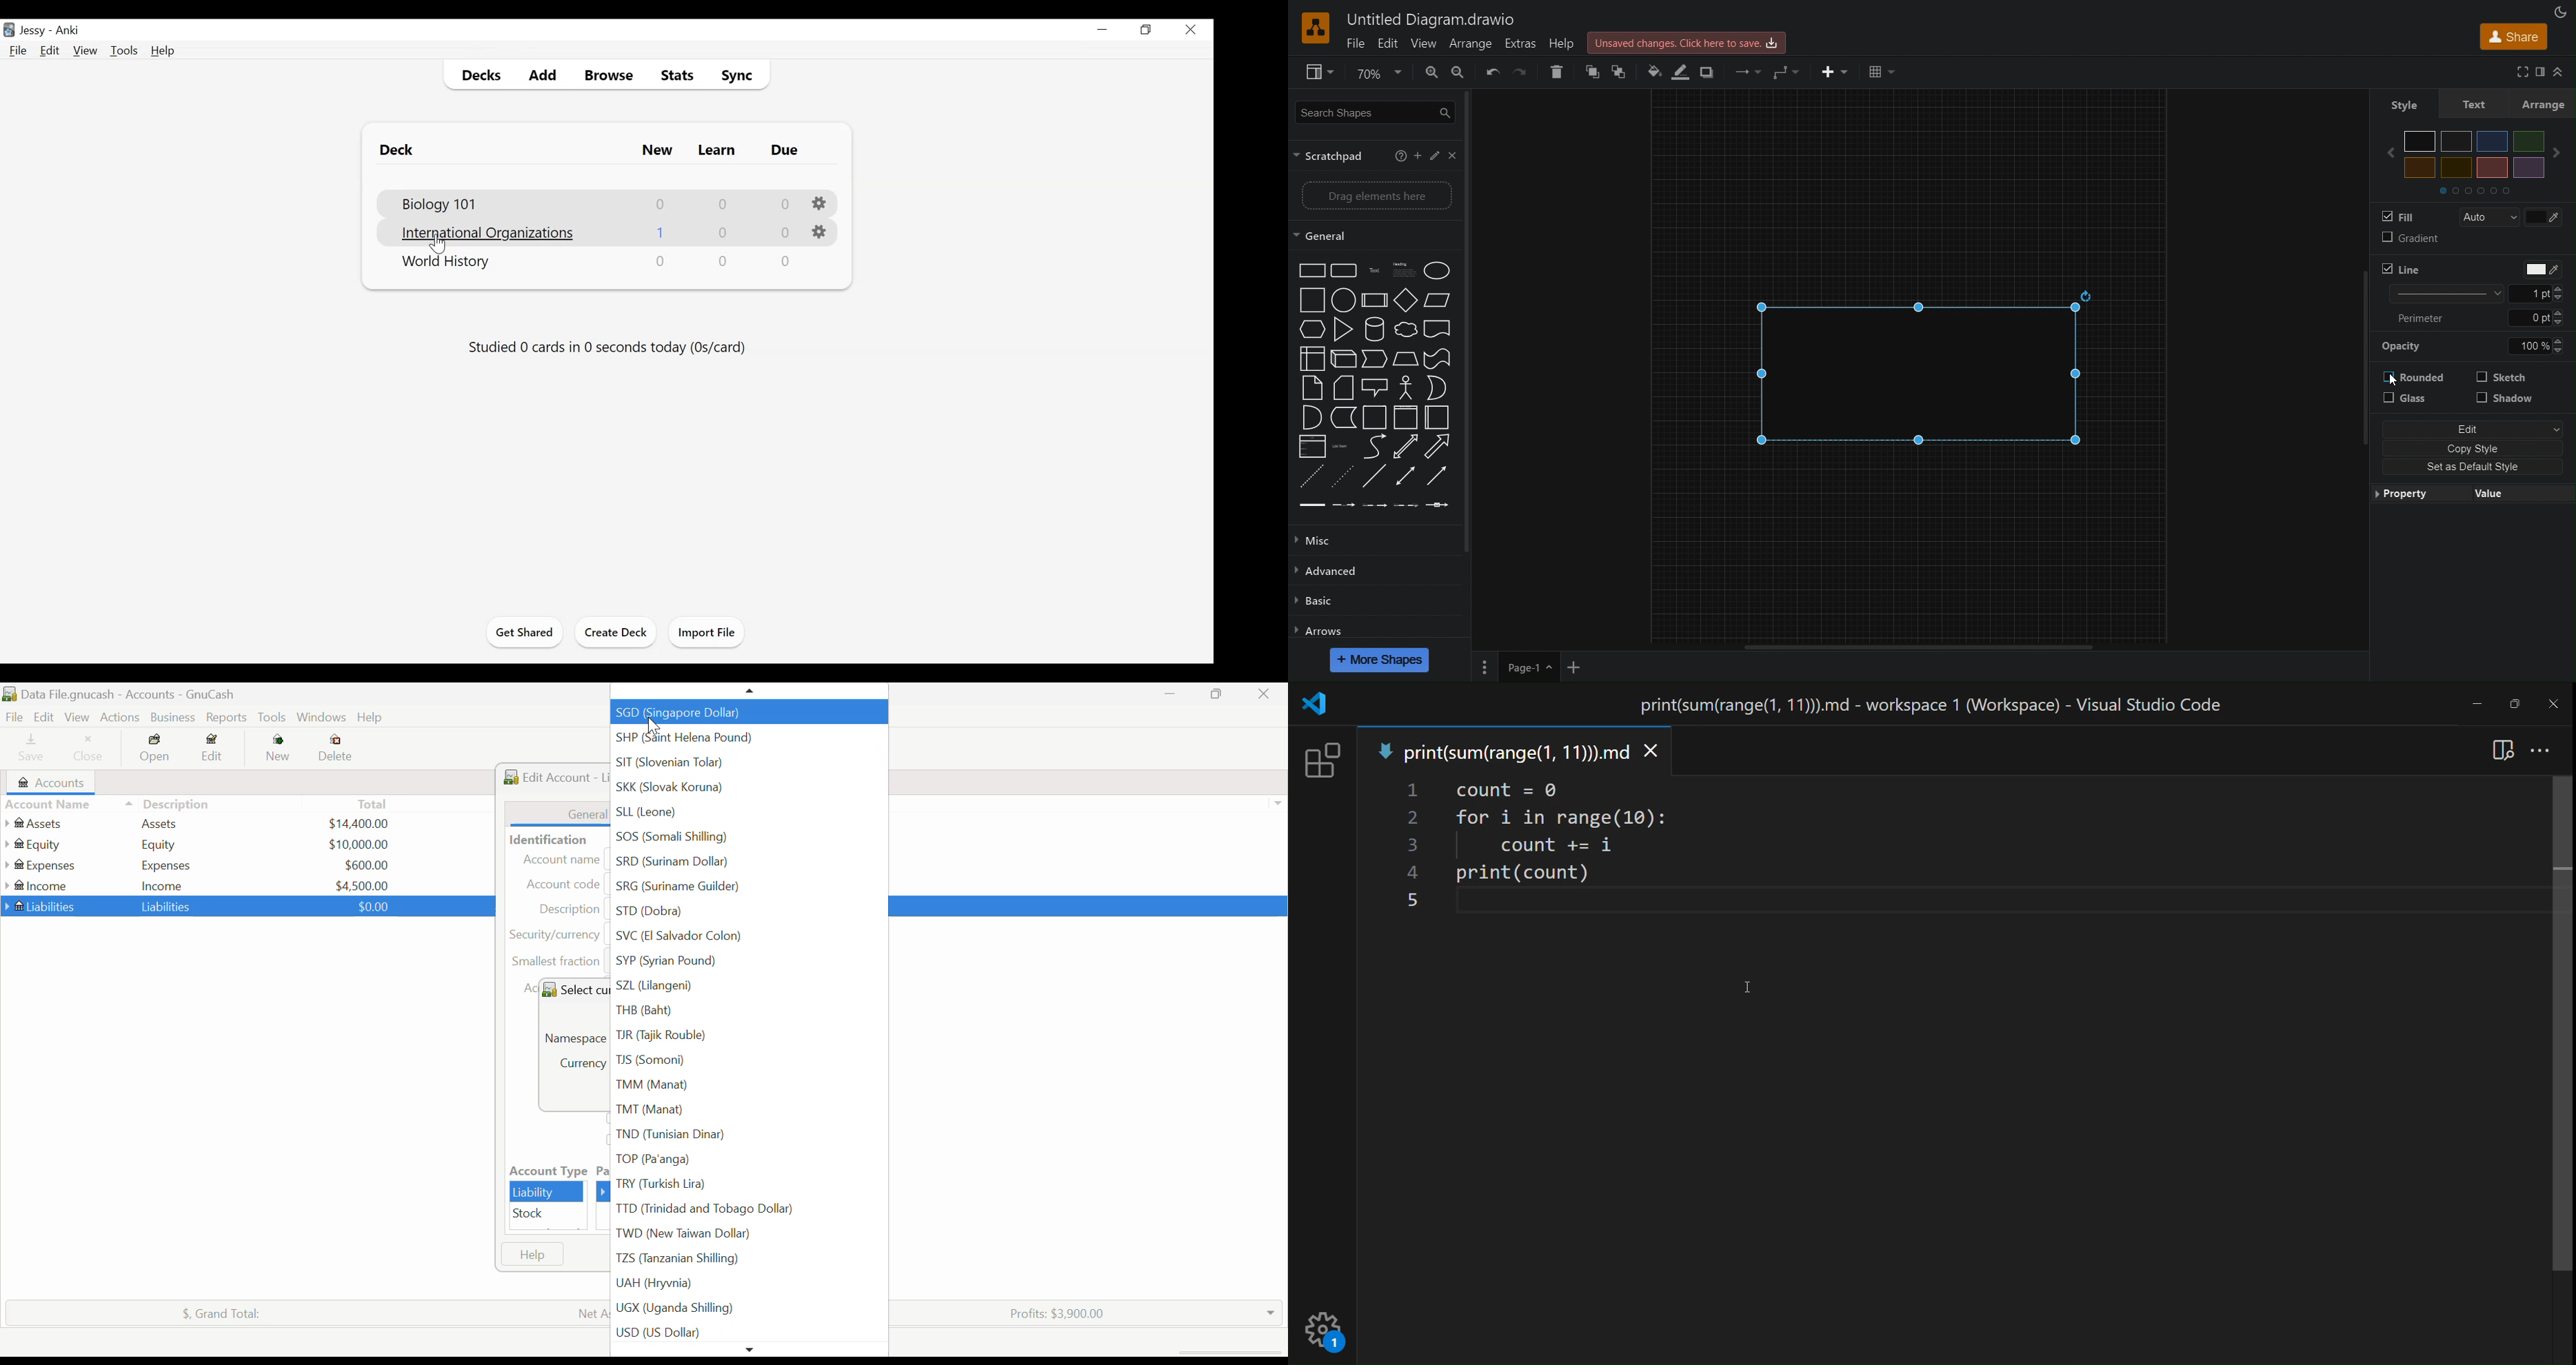  What do you see at coordinates (657, 149) in the screenshot?
I see `New` at bounding box center [657, 149].